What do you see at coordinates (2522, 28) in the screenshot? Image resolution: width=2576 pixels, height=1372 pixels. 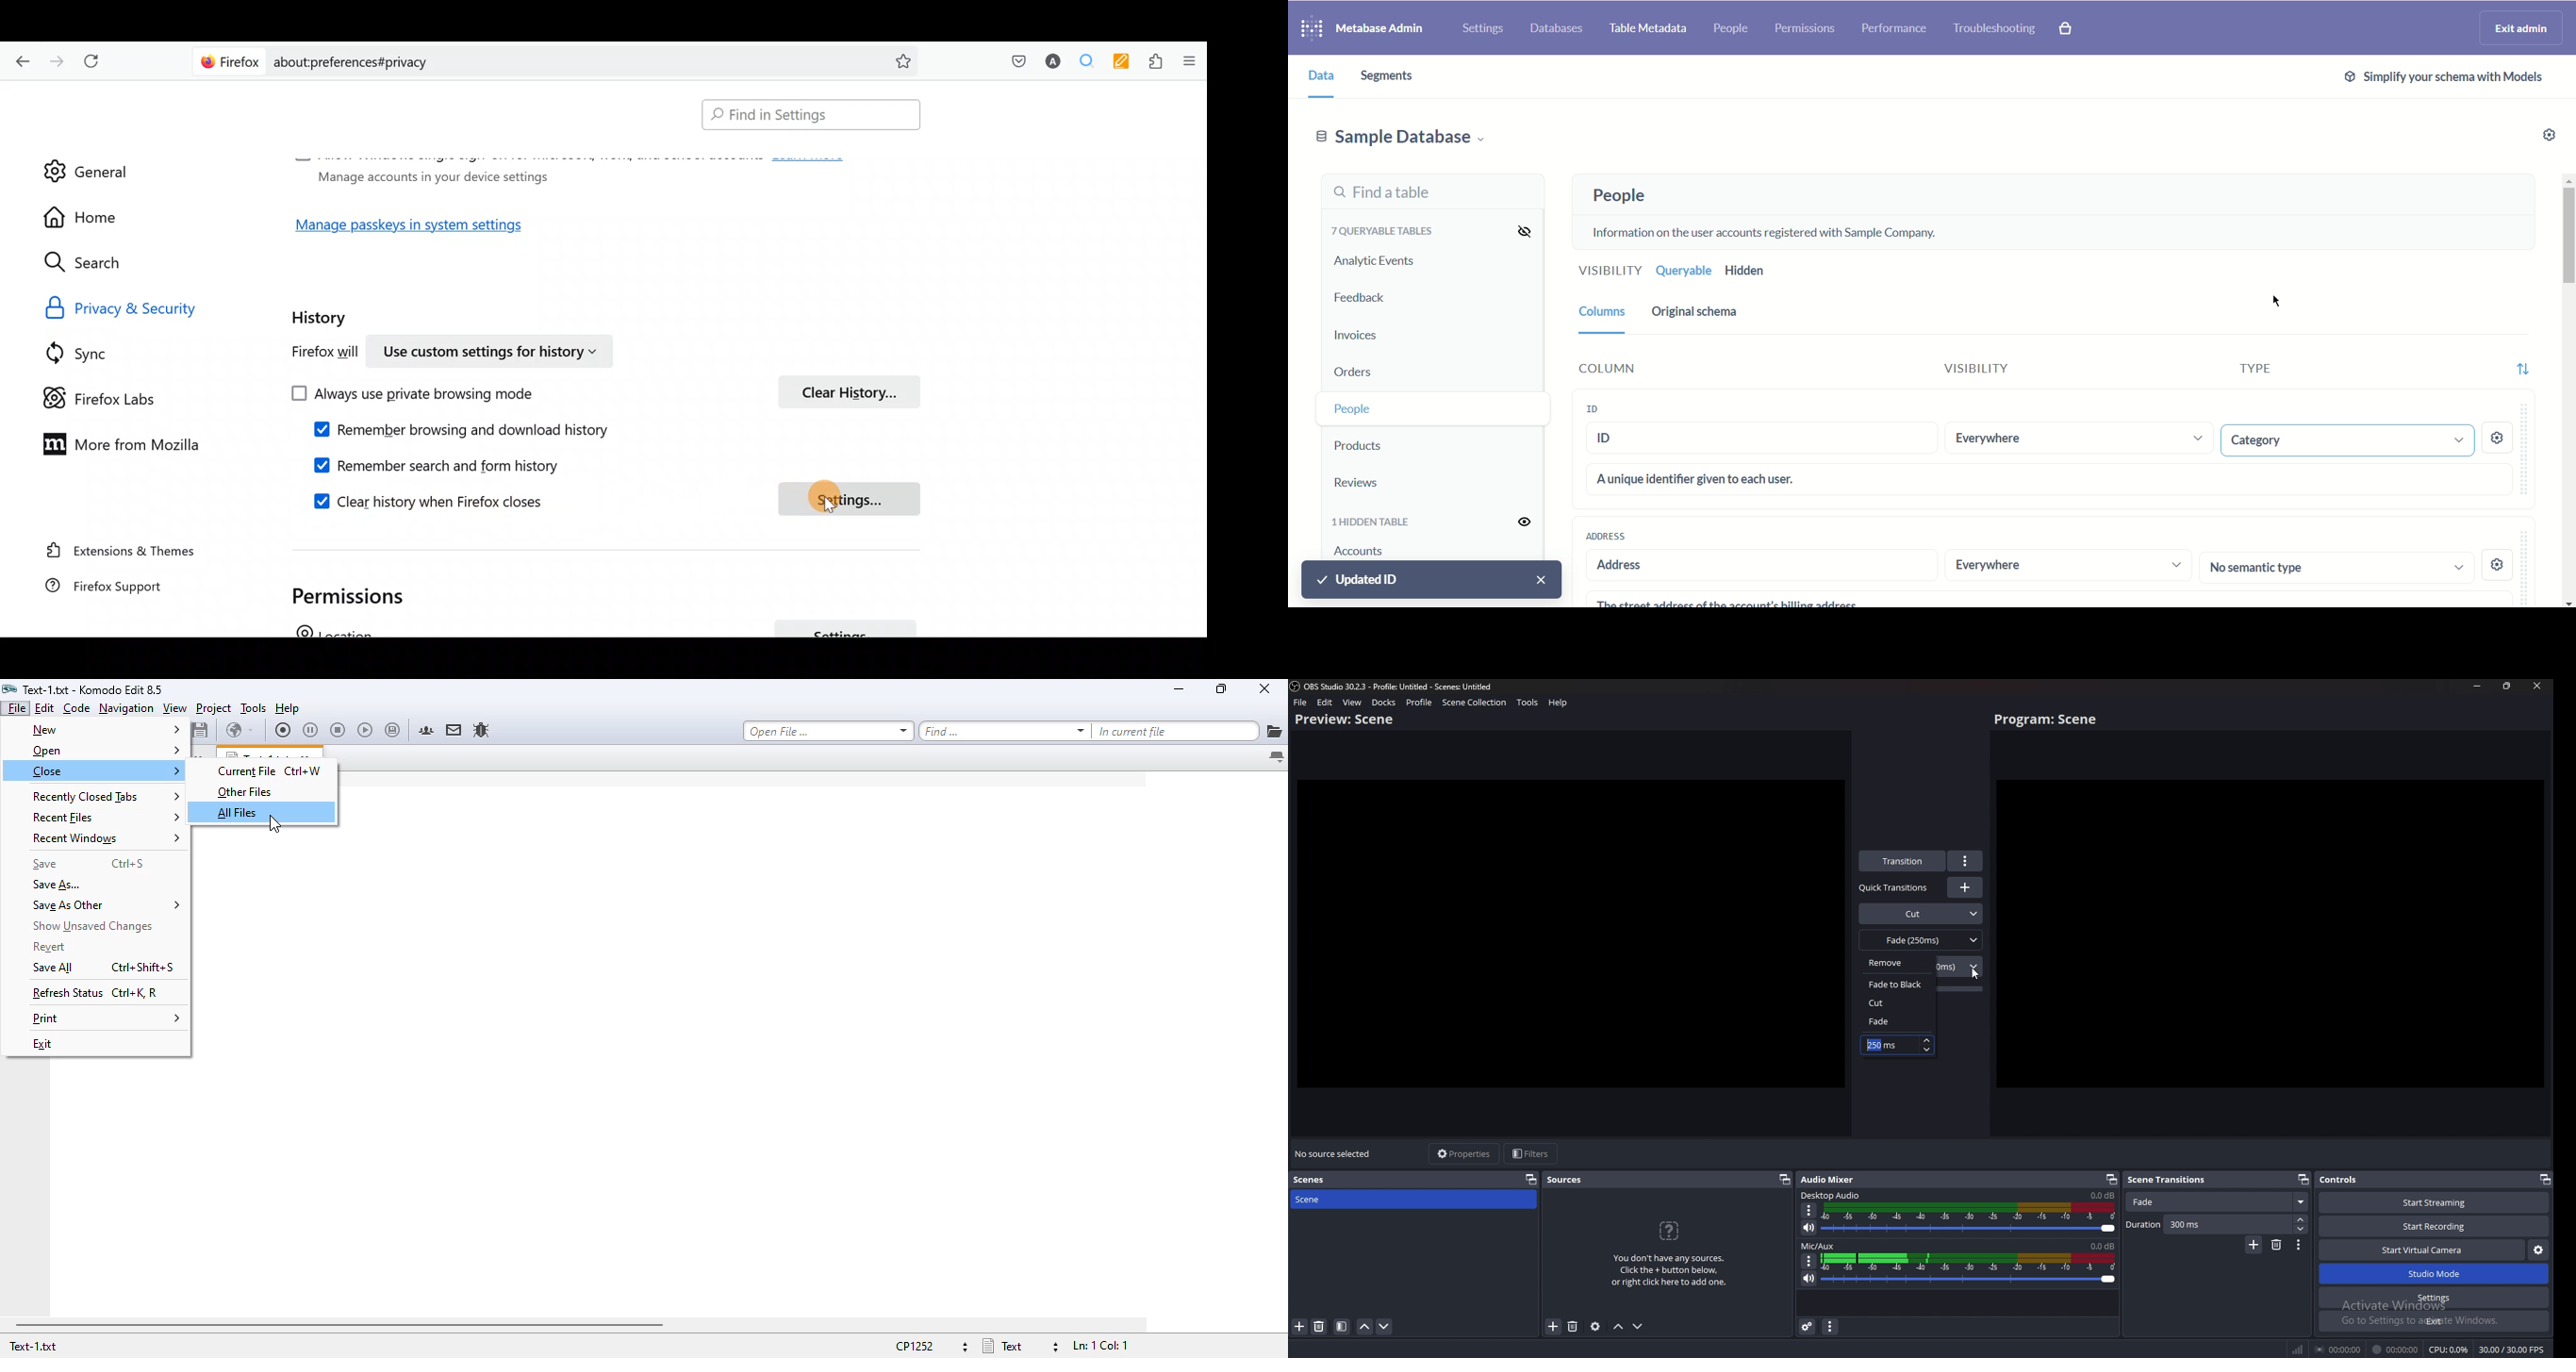 I see `Exit admin` at bounding box center [2522, 28].